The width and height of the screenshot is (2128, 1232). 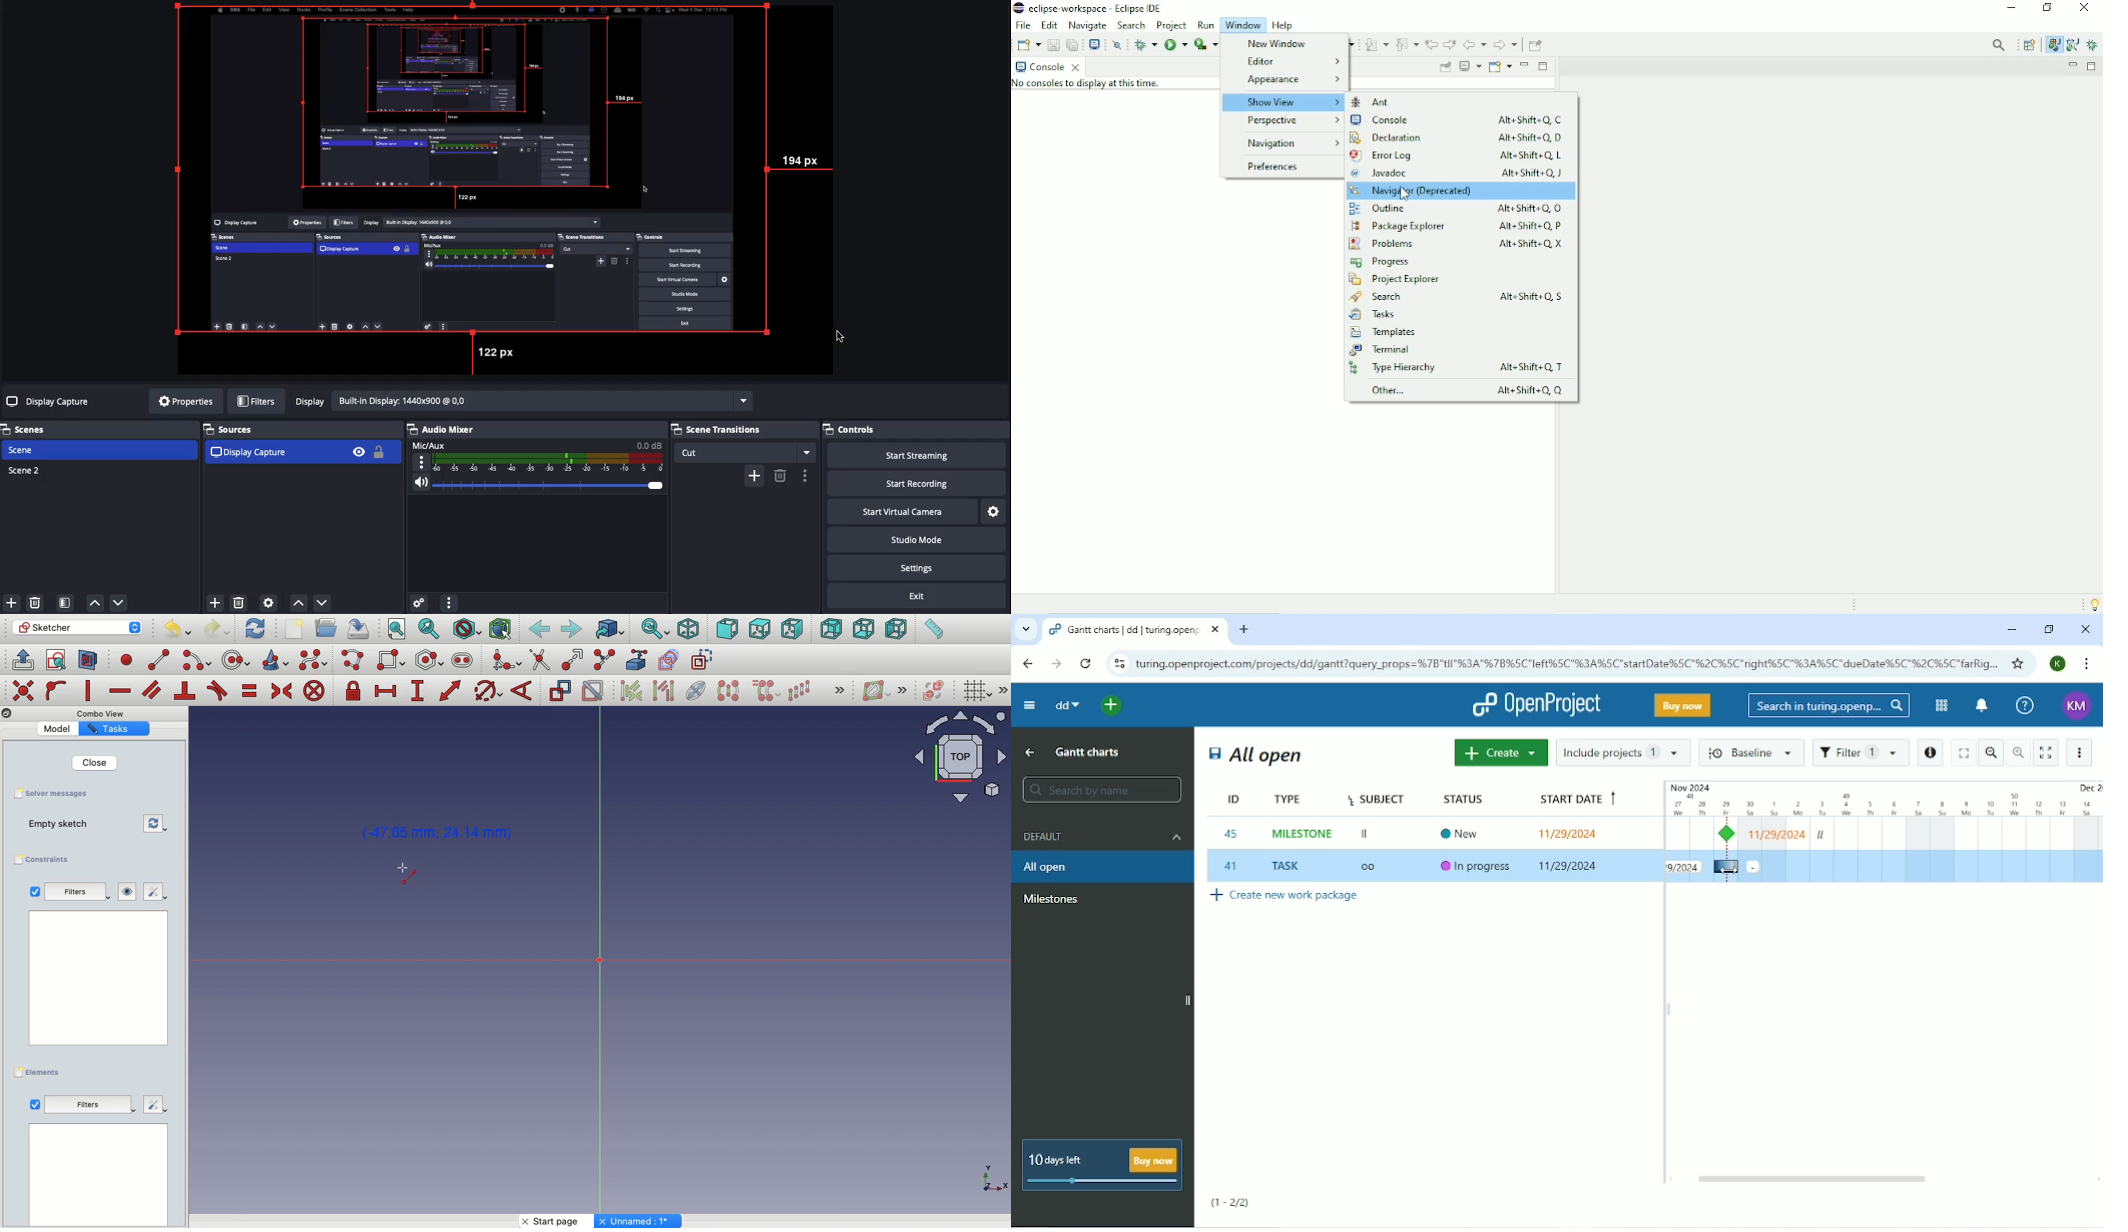 I want to click on Properties, so click(x=182, y=401).